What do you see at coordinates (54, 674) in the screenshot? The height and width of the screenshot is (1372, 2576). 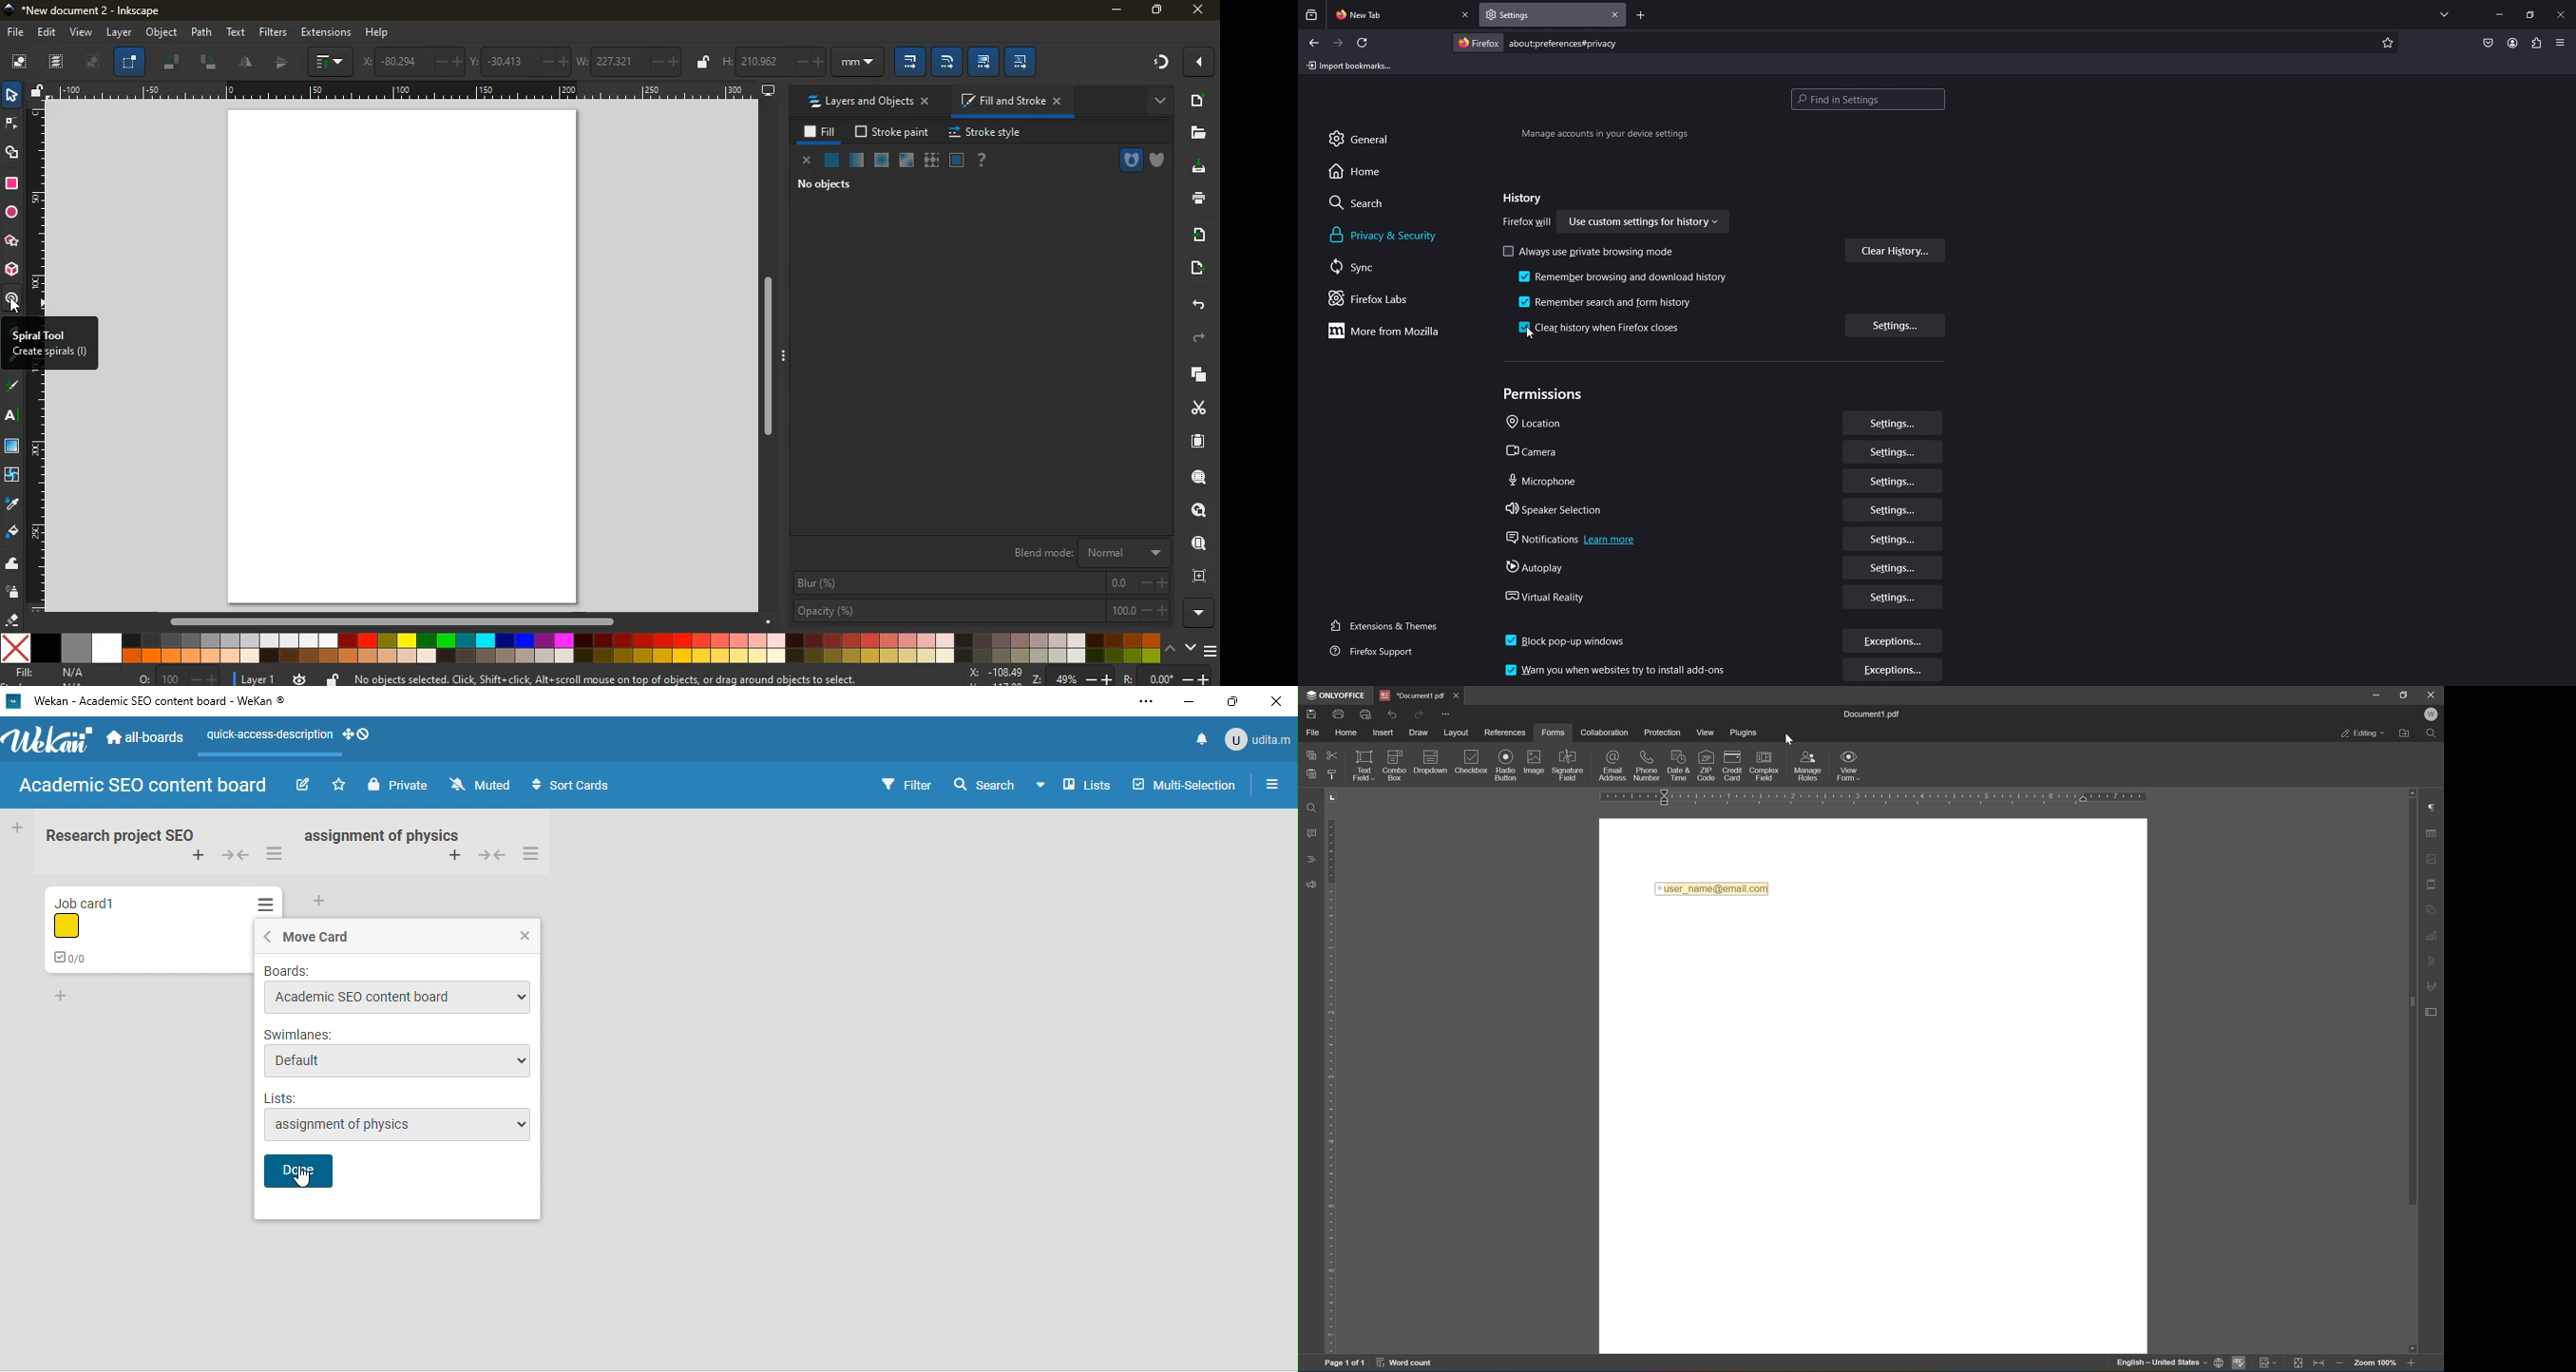 I see `fill` at bounding box center [54, 674].